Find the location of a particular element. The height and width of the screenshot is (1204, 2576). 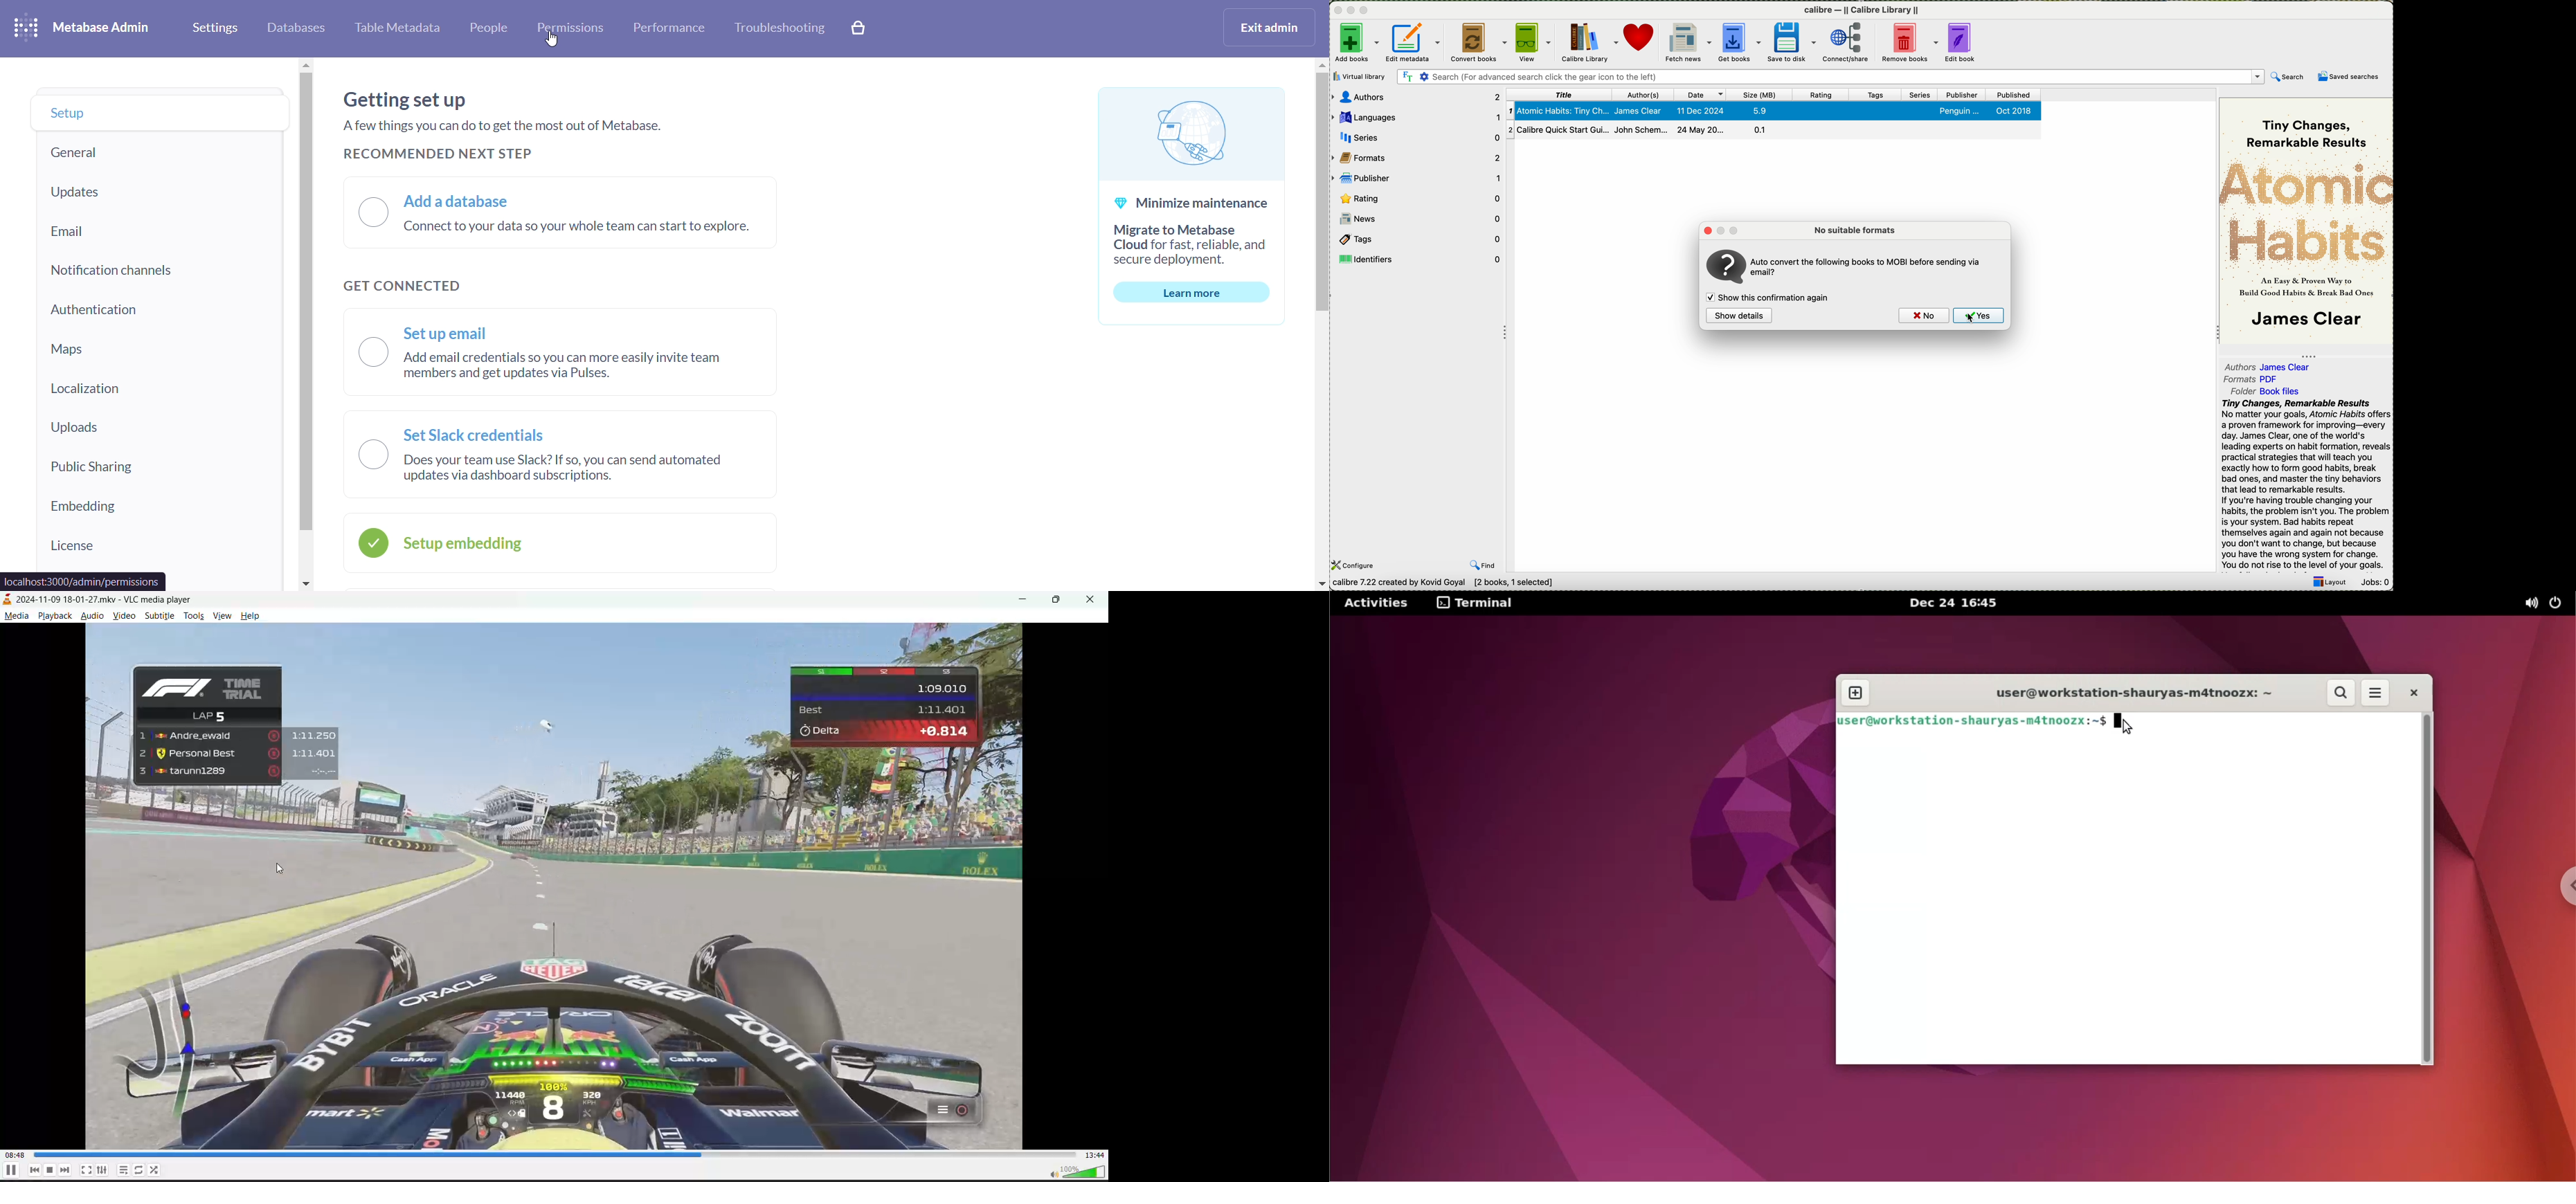

calibre library is located at coordinates (1591, 41).